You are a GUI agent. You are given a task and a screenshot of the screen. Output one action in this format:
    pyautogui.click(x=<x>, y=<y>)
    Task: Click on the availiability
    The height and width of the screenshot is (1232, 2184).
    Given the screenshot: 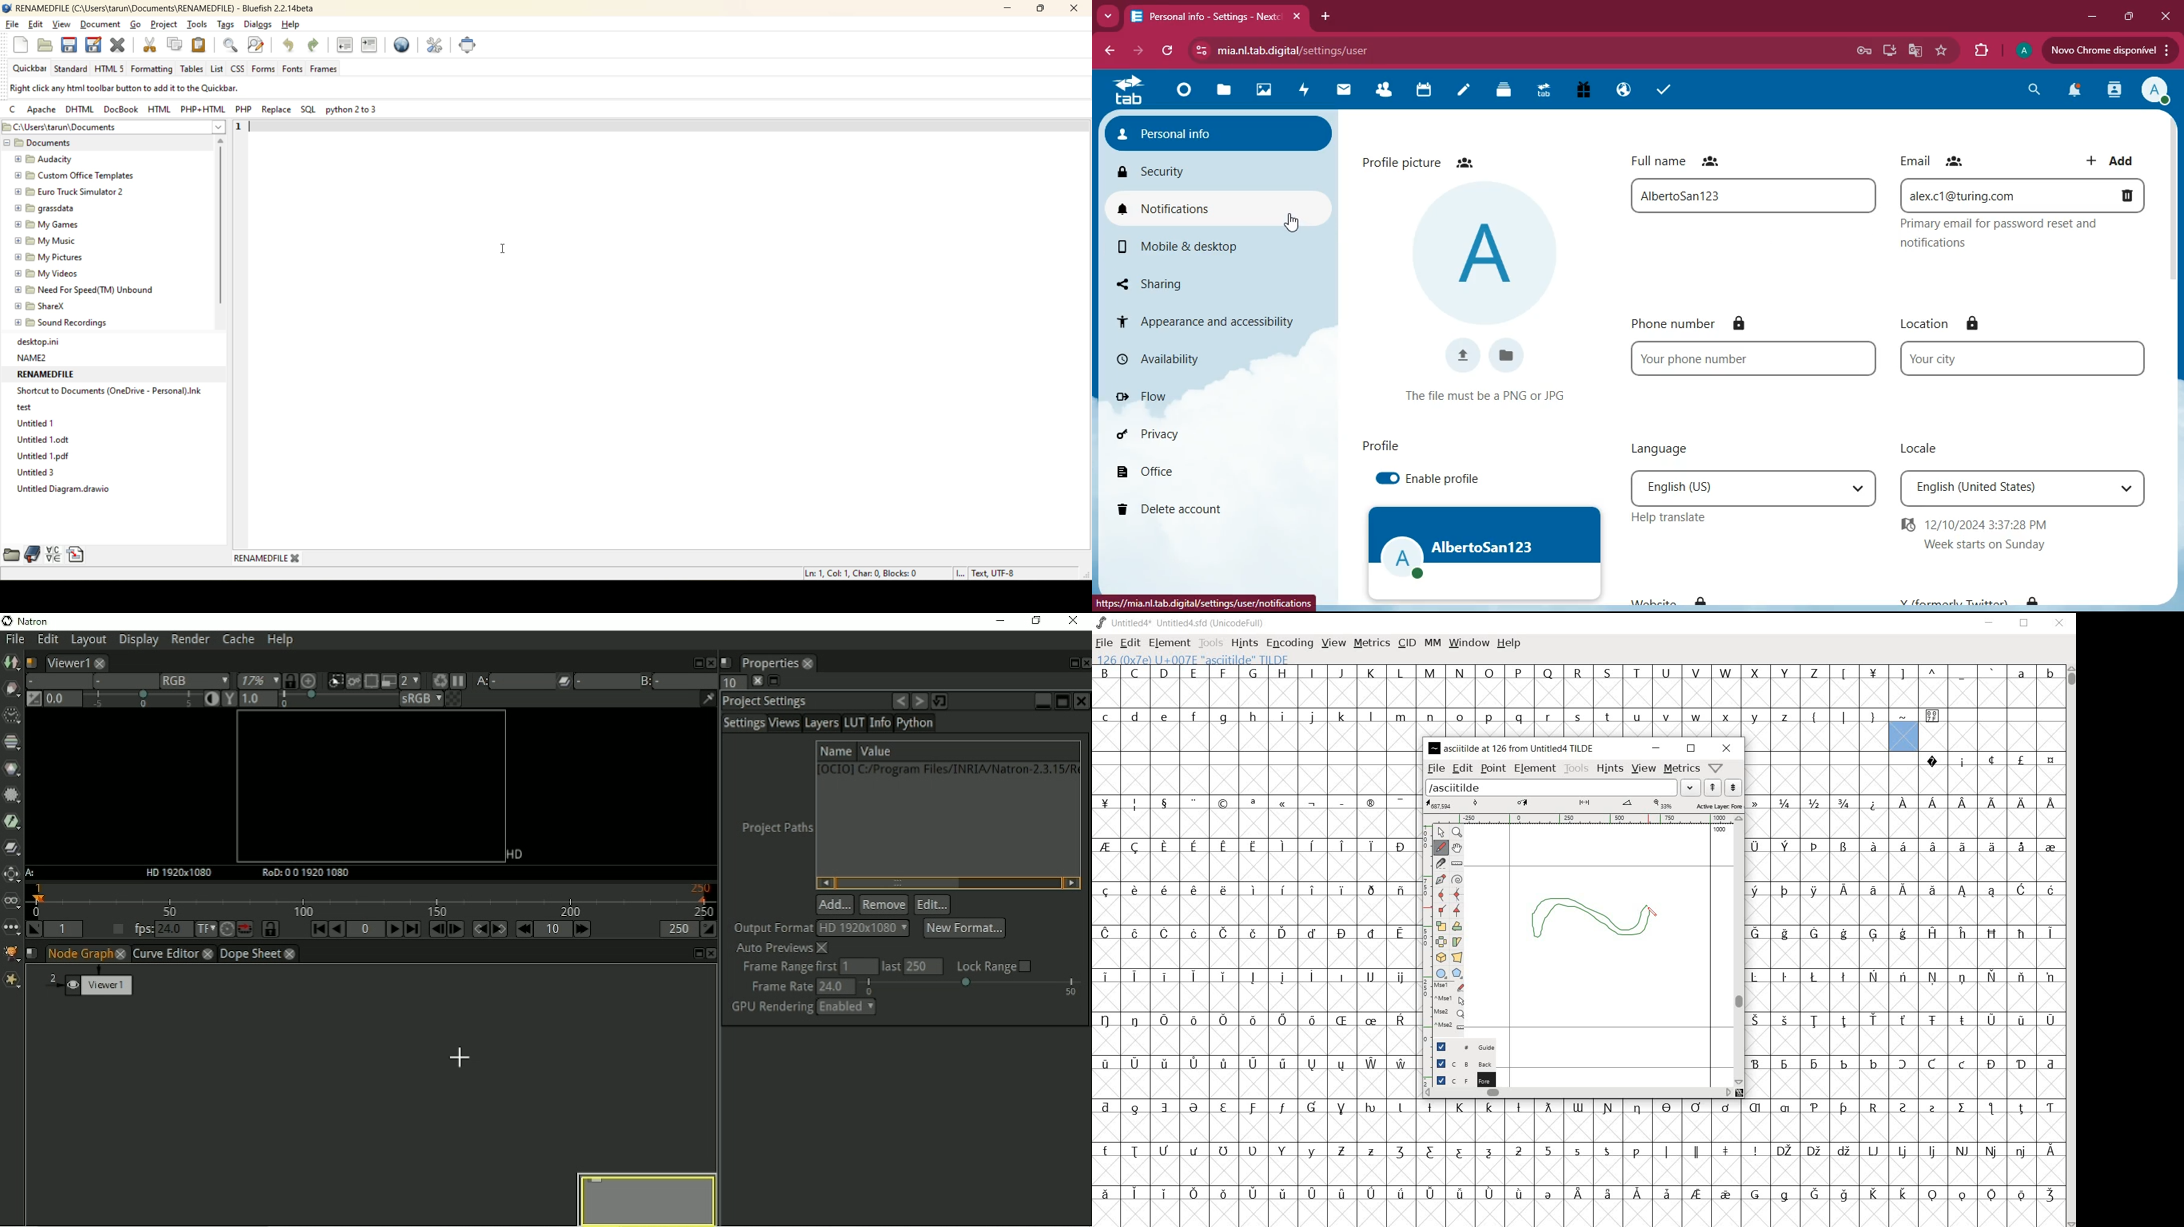 What is the action you would take?
    pyautogui.click(x=1206, y=361)
    